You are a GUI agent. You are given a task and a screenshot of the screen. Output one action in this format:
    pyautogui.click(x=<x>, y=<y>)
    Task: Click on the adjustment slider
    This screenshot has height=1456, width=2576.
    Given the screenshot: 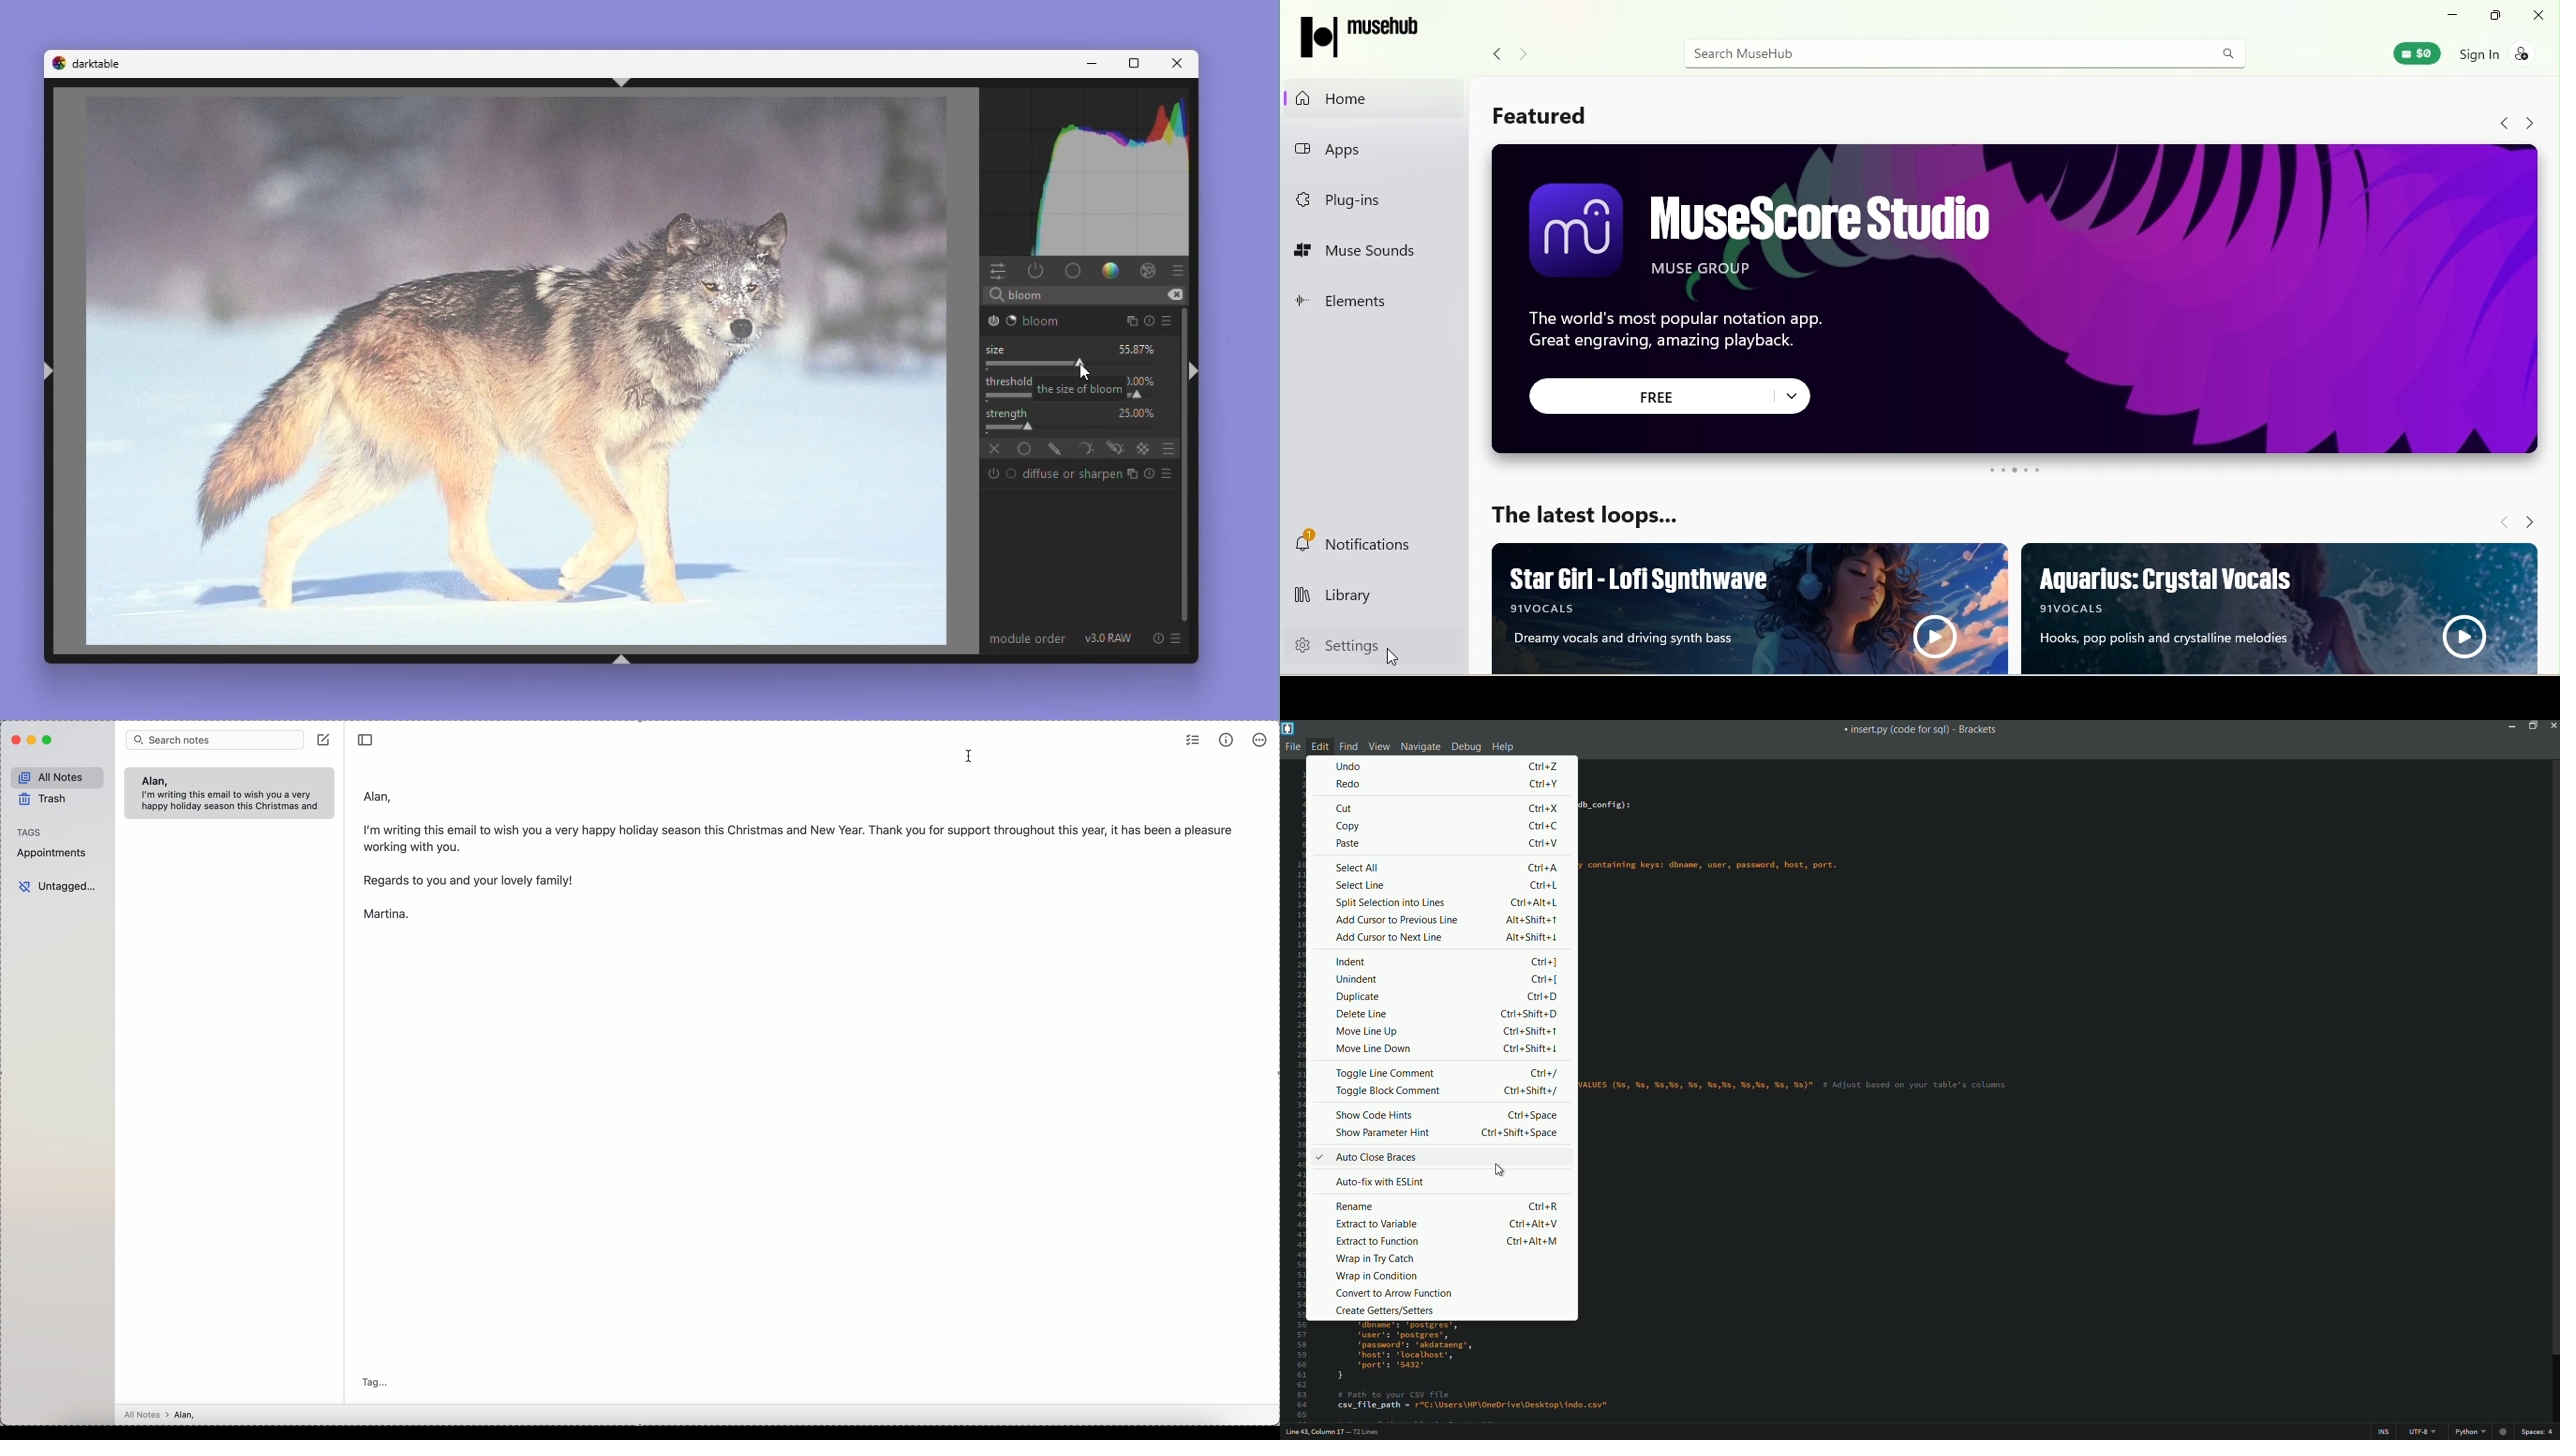 What is the action you would take?
    pyautogui.click(x=1075, y=429)
    